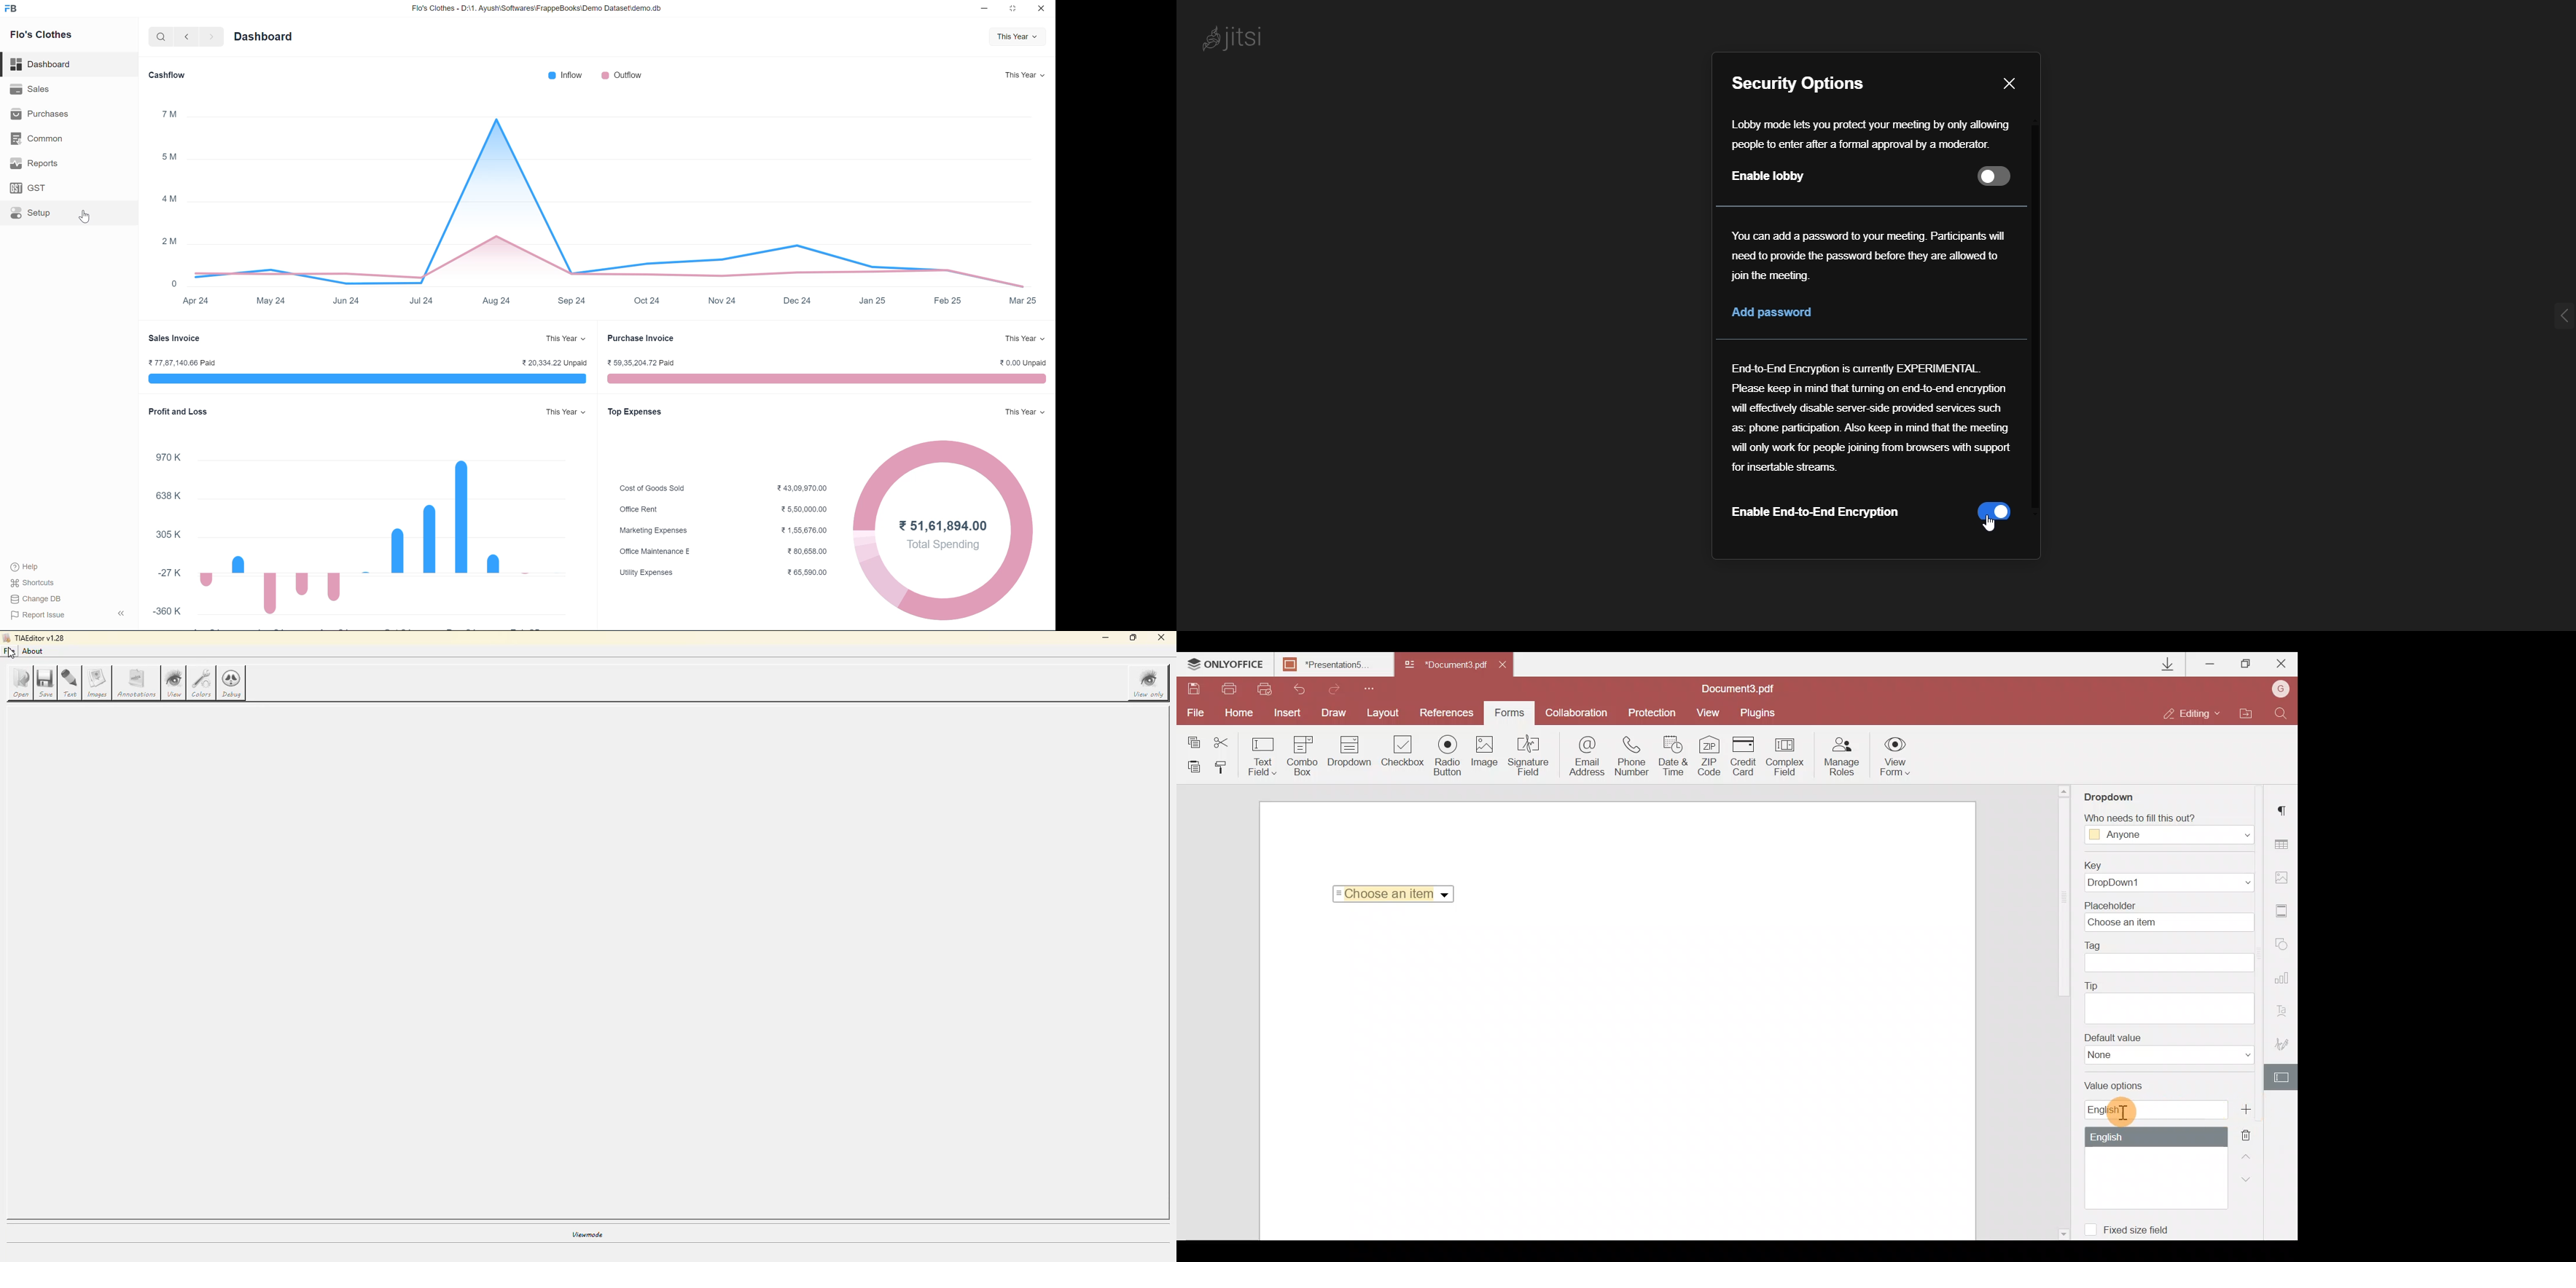 This screenshot has height=1288, width=2576. I want to click on Find, so click(2282, 712).